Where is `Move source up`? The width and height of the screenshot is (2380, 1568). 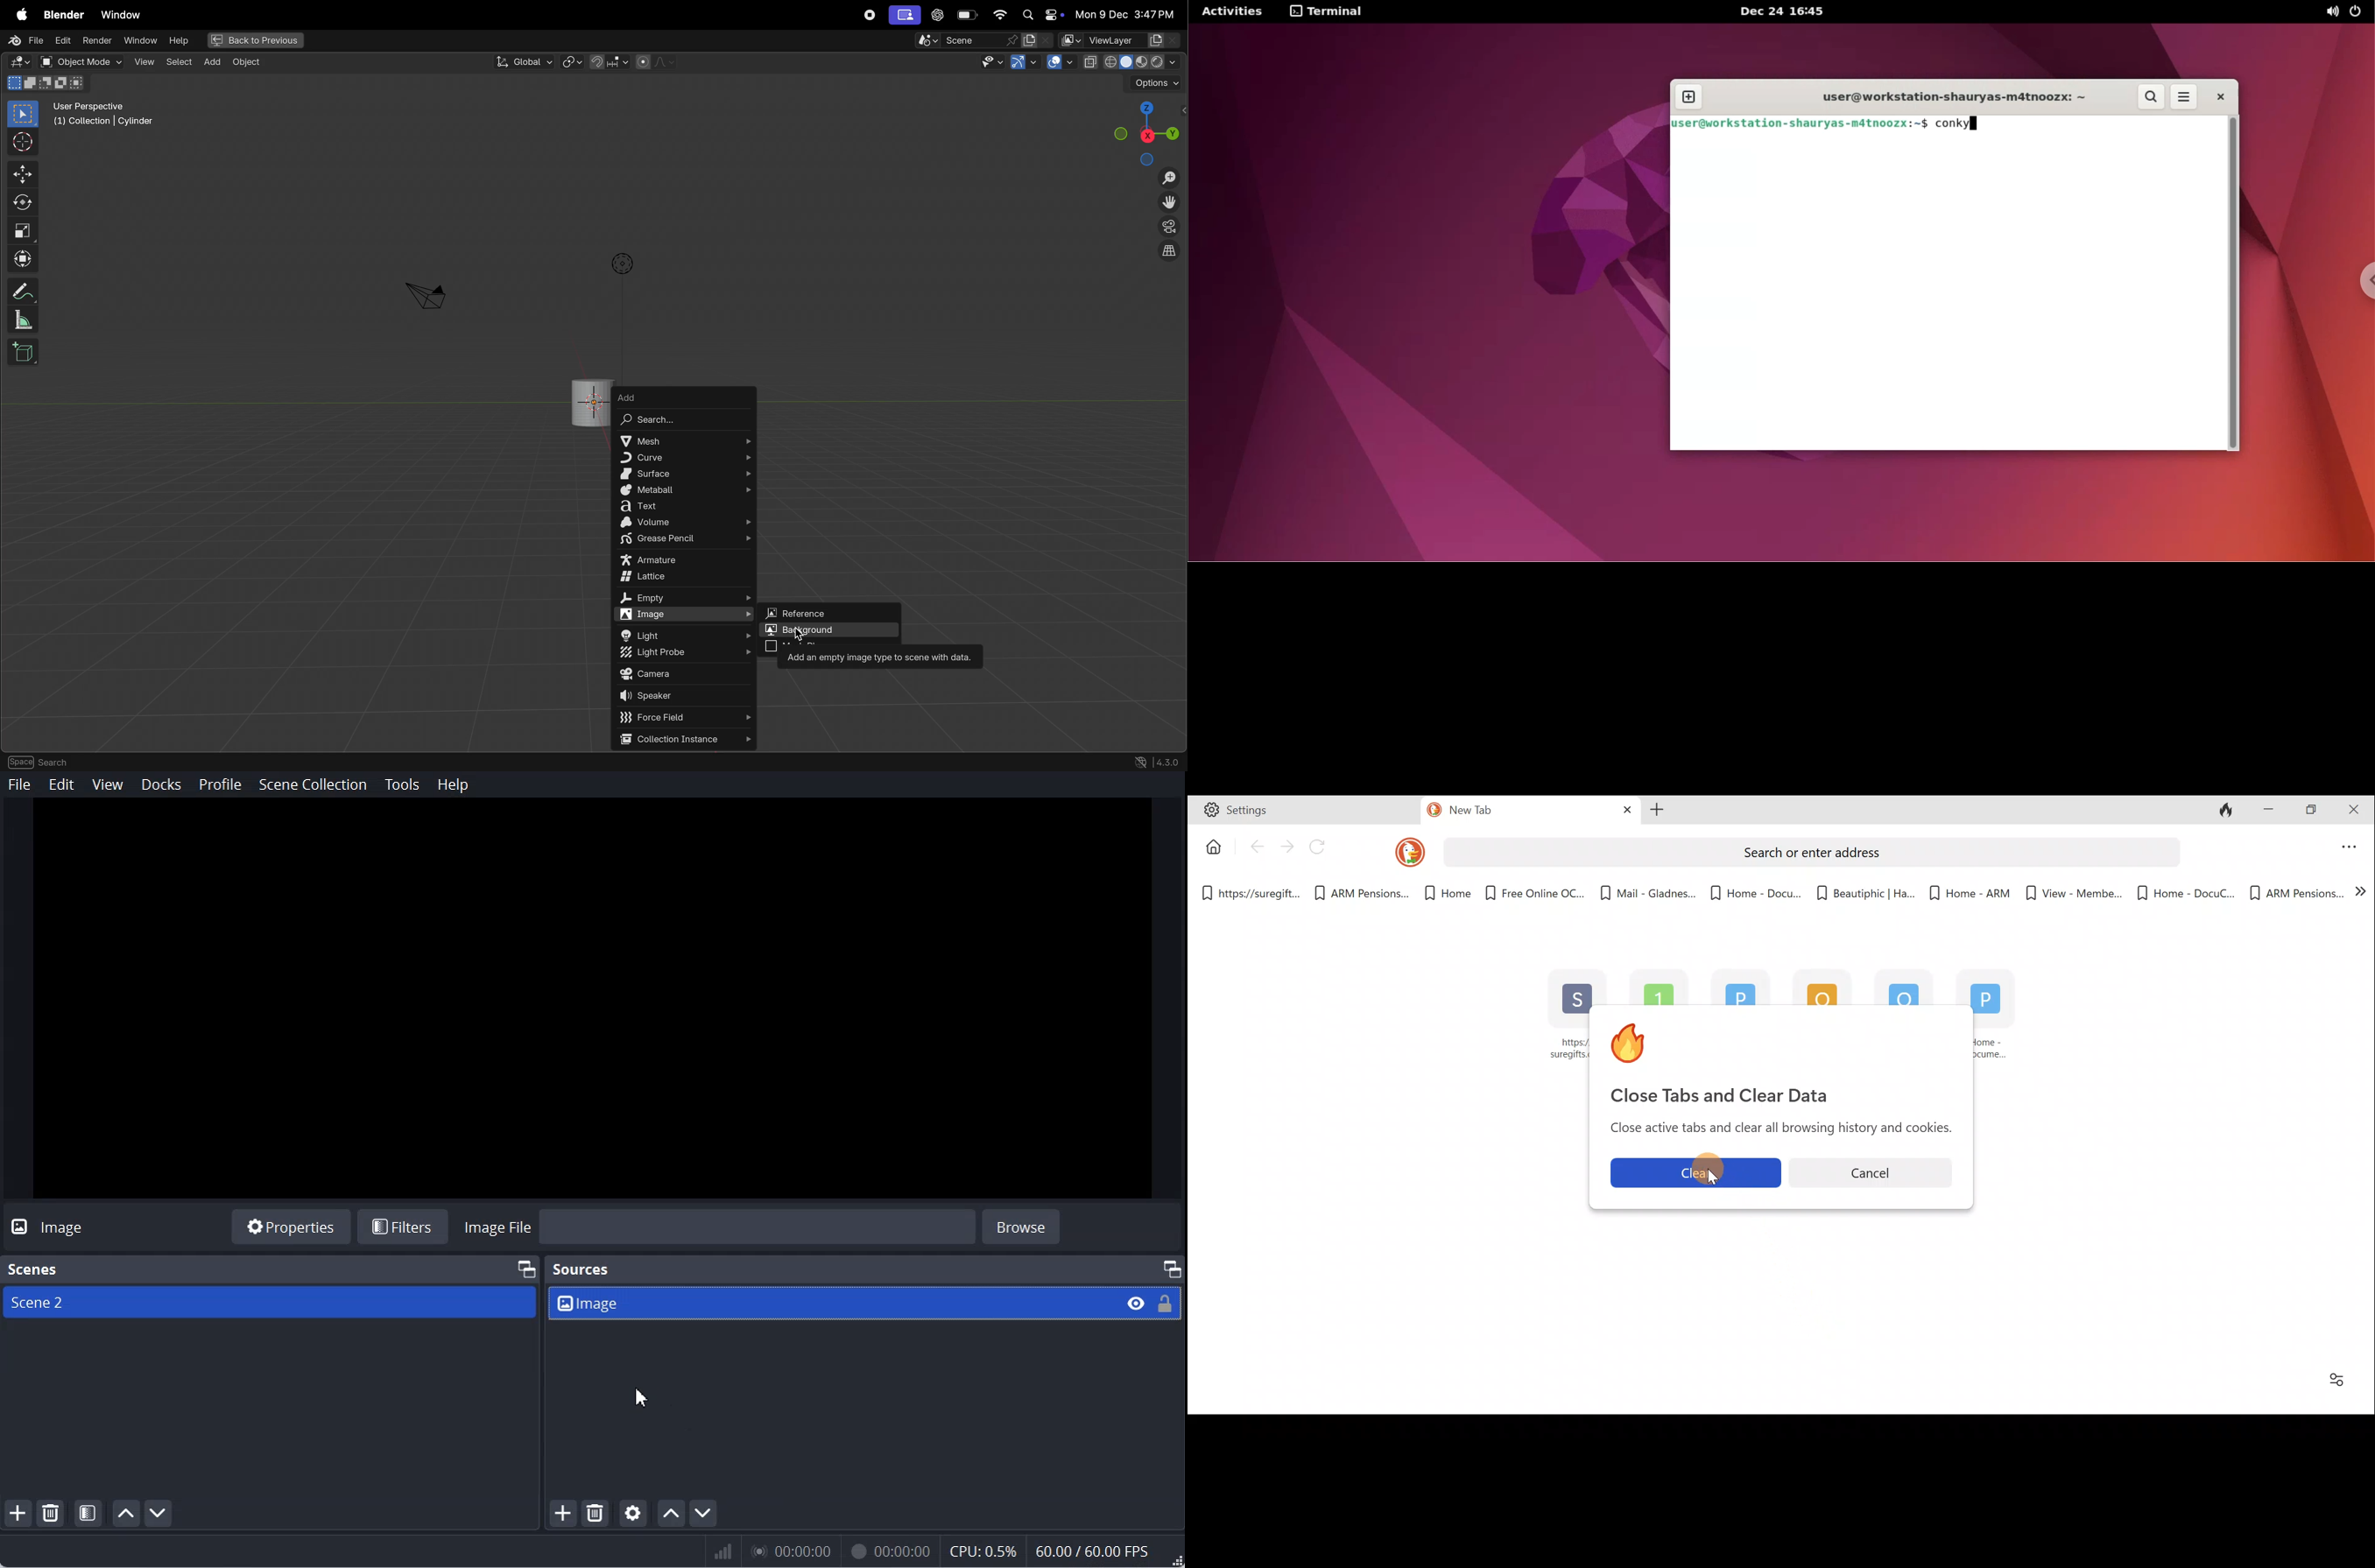 Move source up is located at coordinates (671, 1513).